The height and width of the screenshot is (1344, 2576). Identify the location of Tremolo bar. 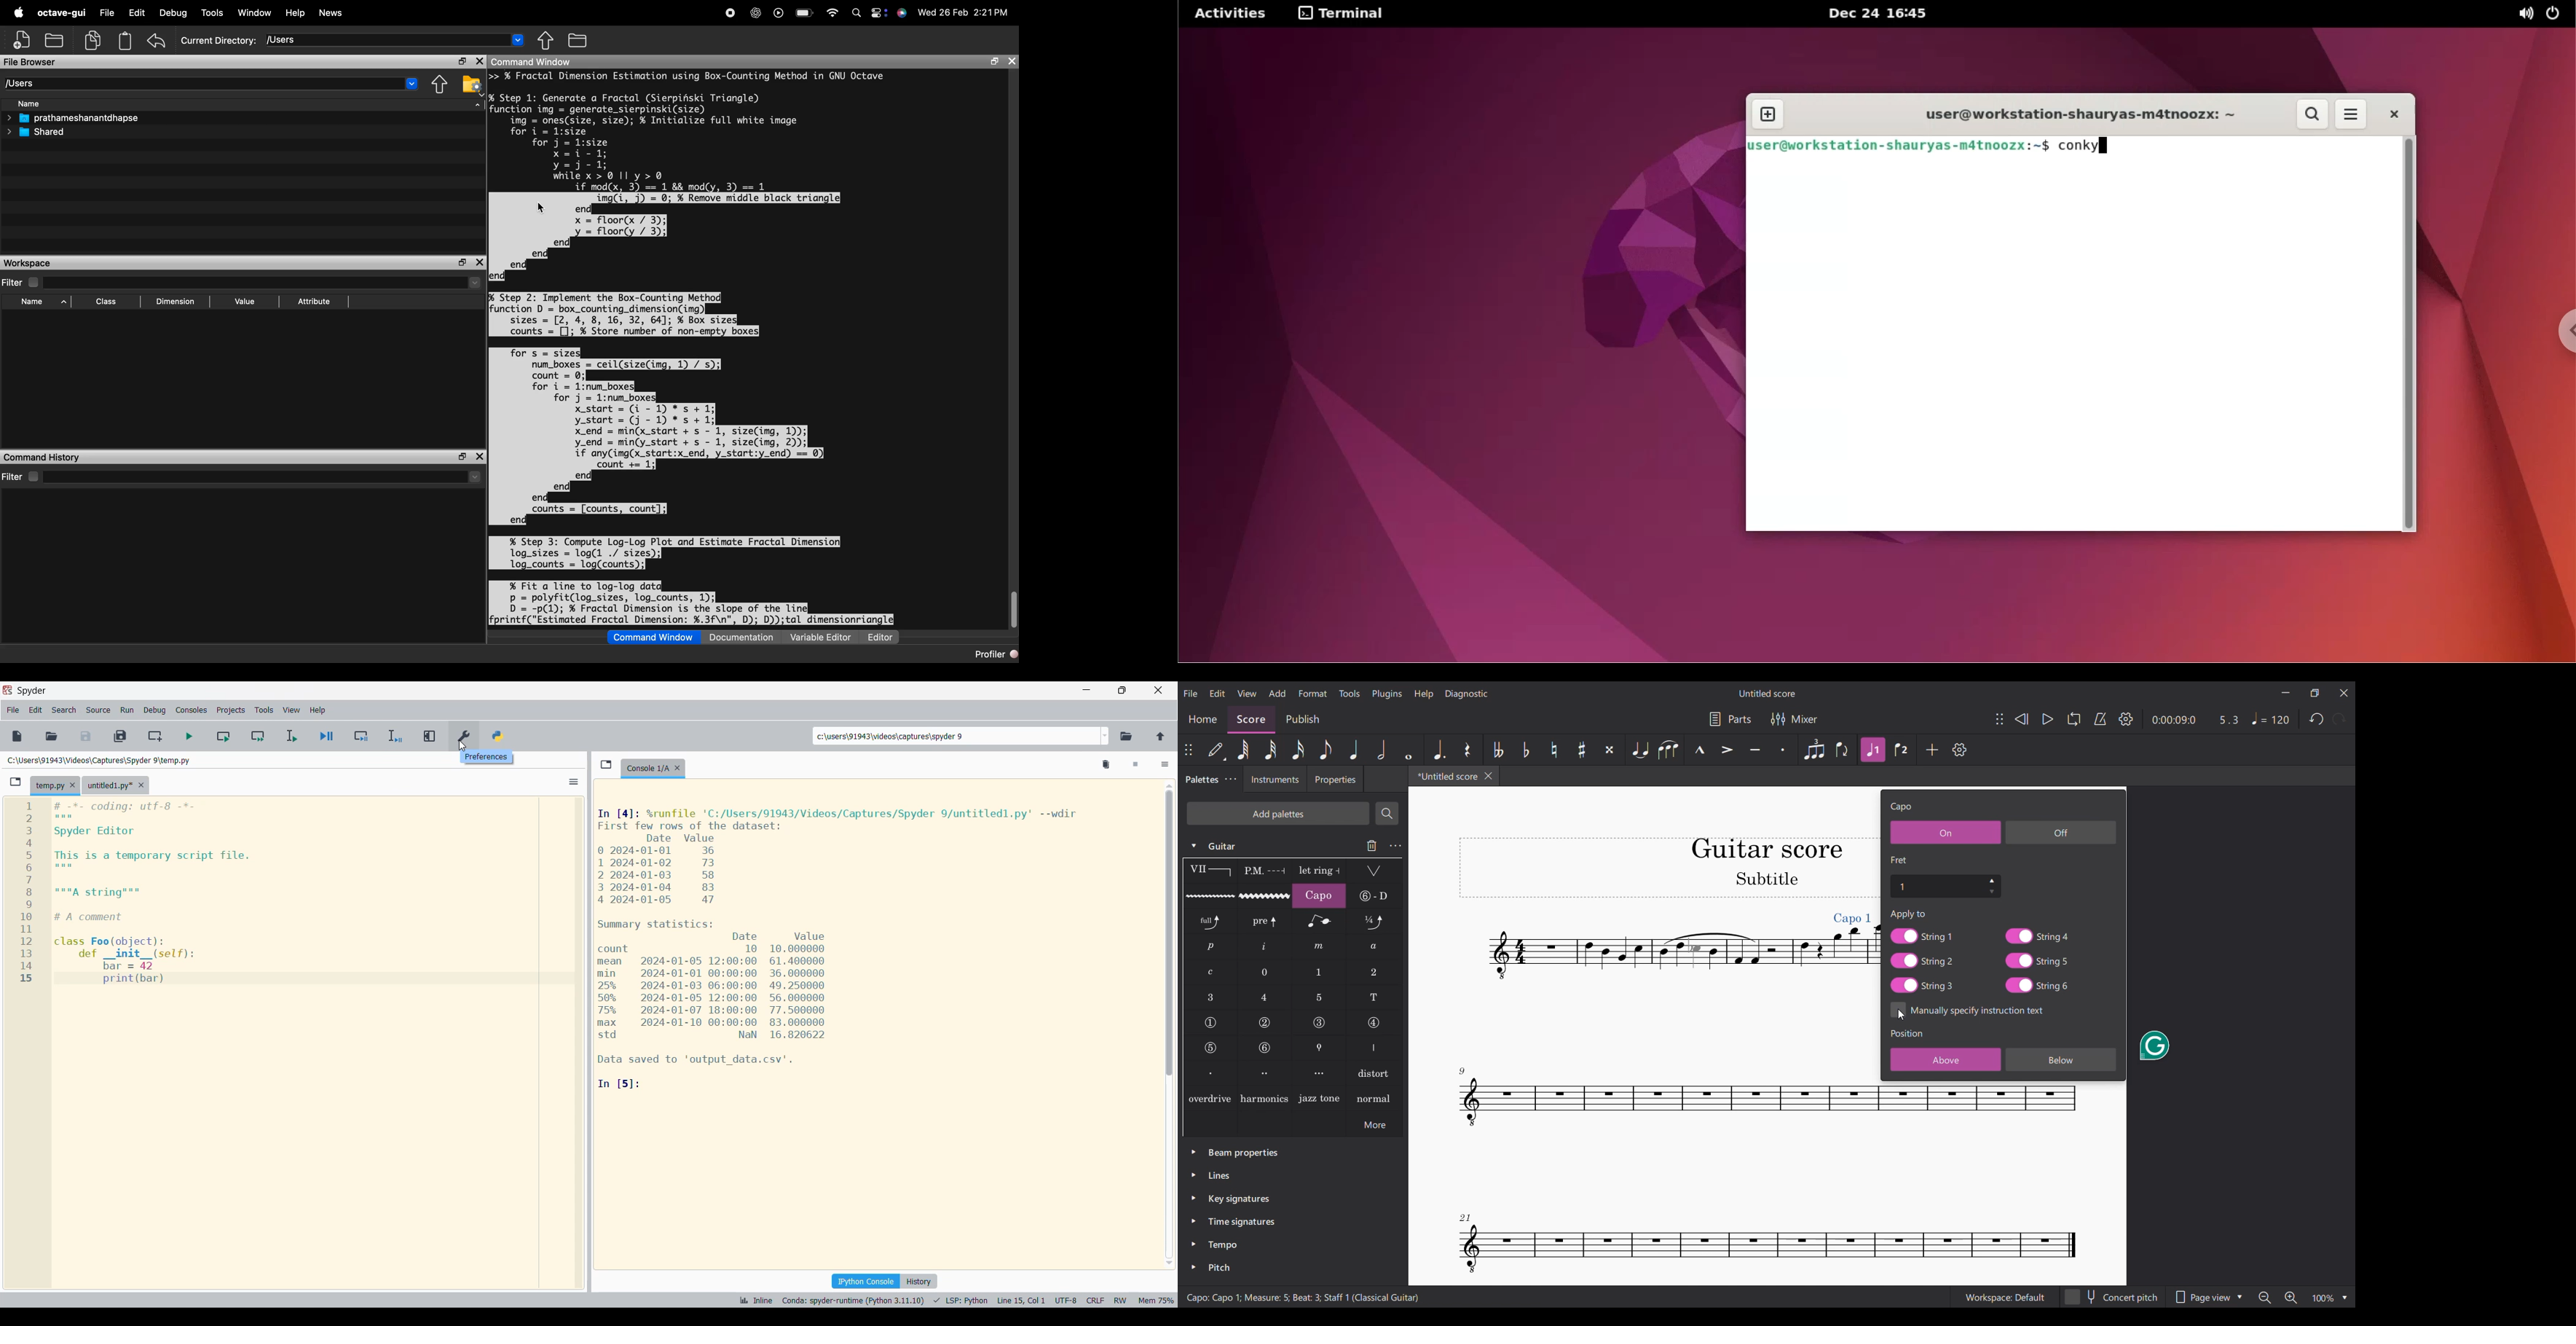
(1375, 871).